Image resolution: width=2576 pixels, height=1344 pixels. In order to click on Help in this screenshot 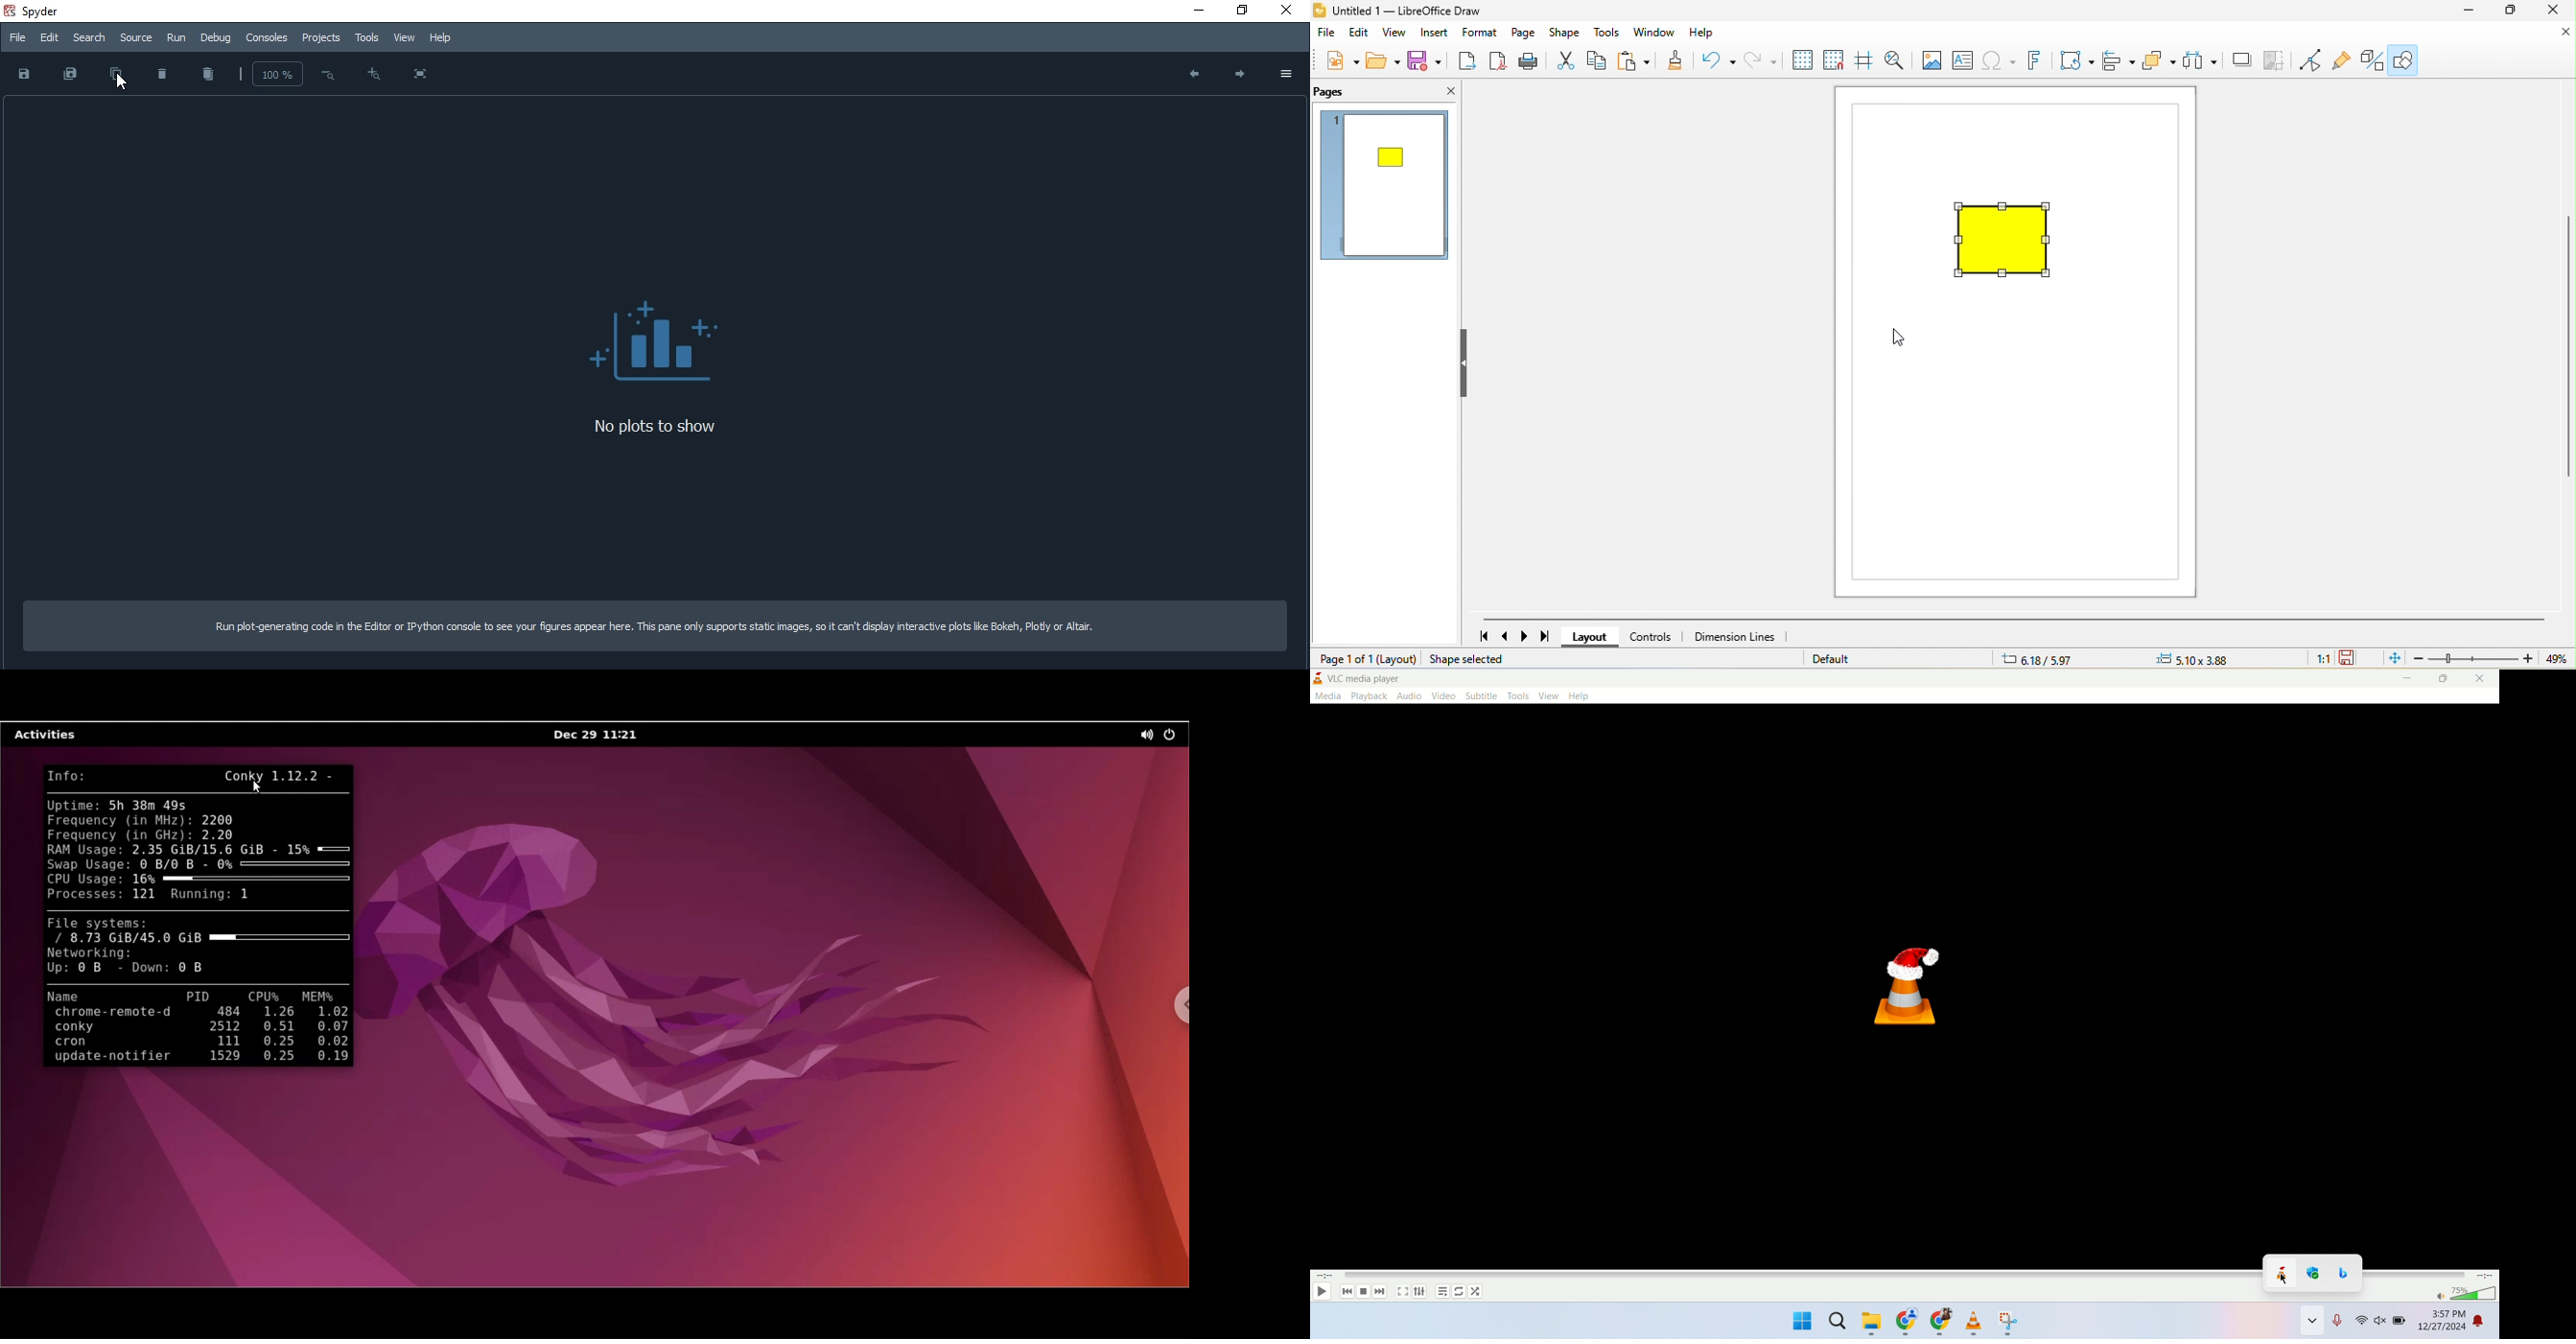, I will do `click(441, 38)`.